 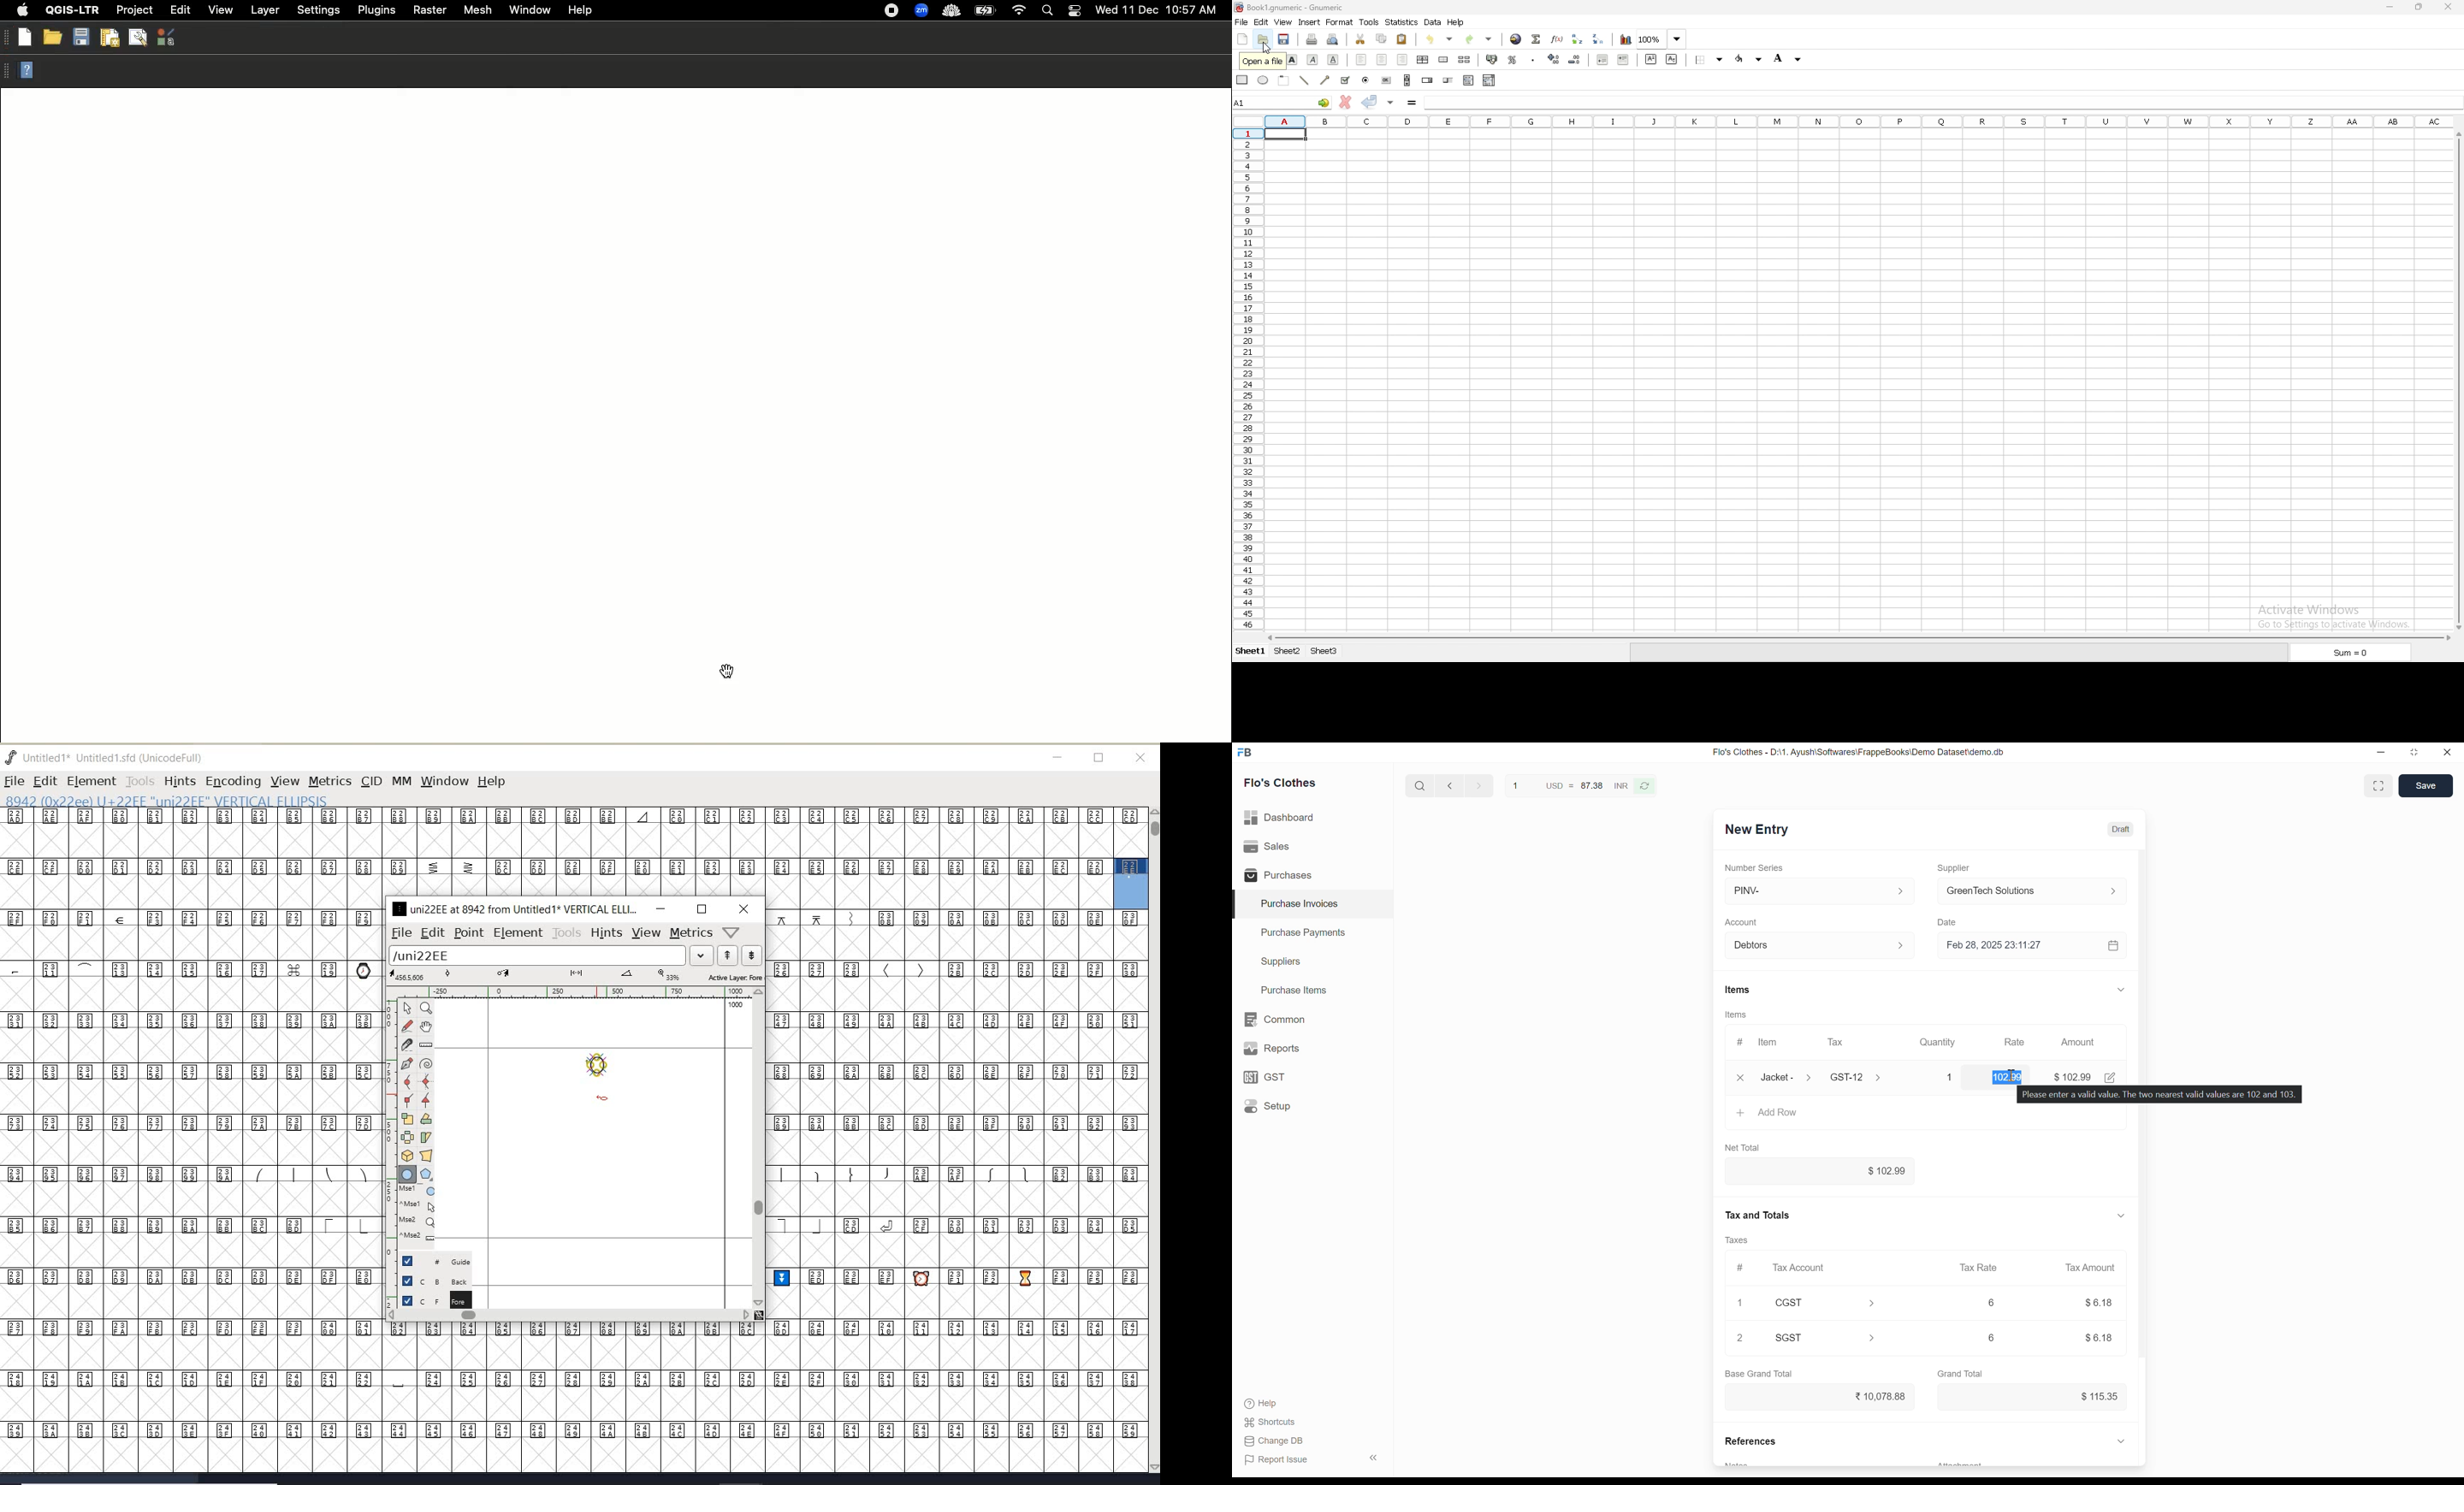 What do you see at coordinates (437, 1280) in the screenshot?
I see `background` at bounding box center [437, 1280].